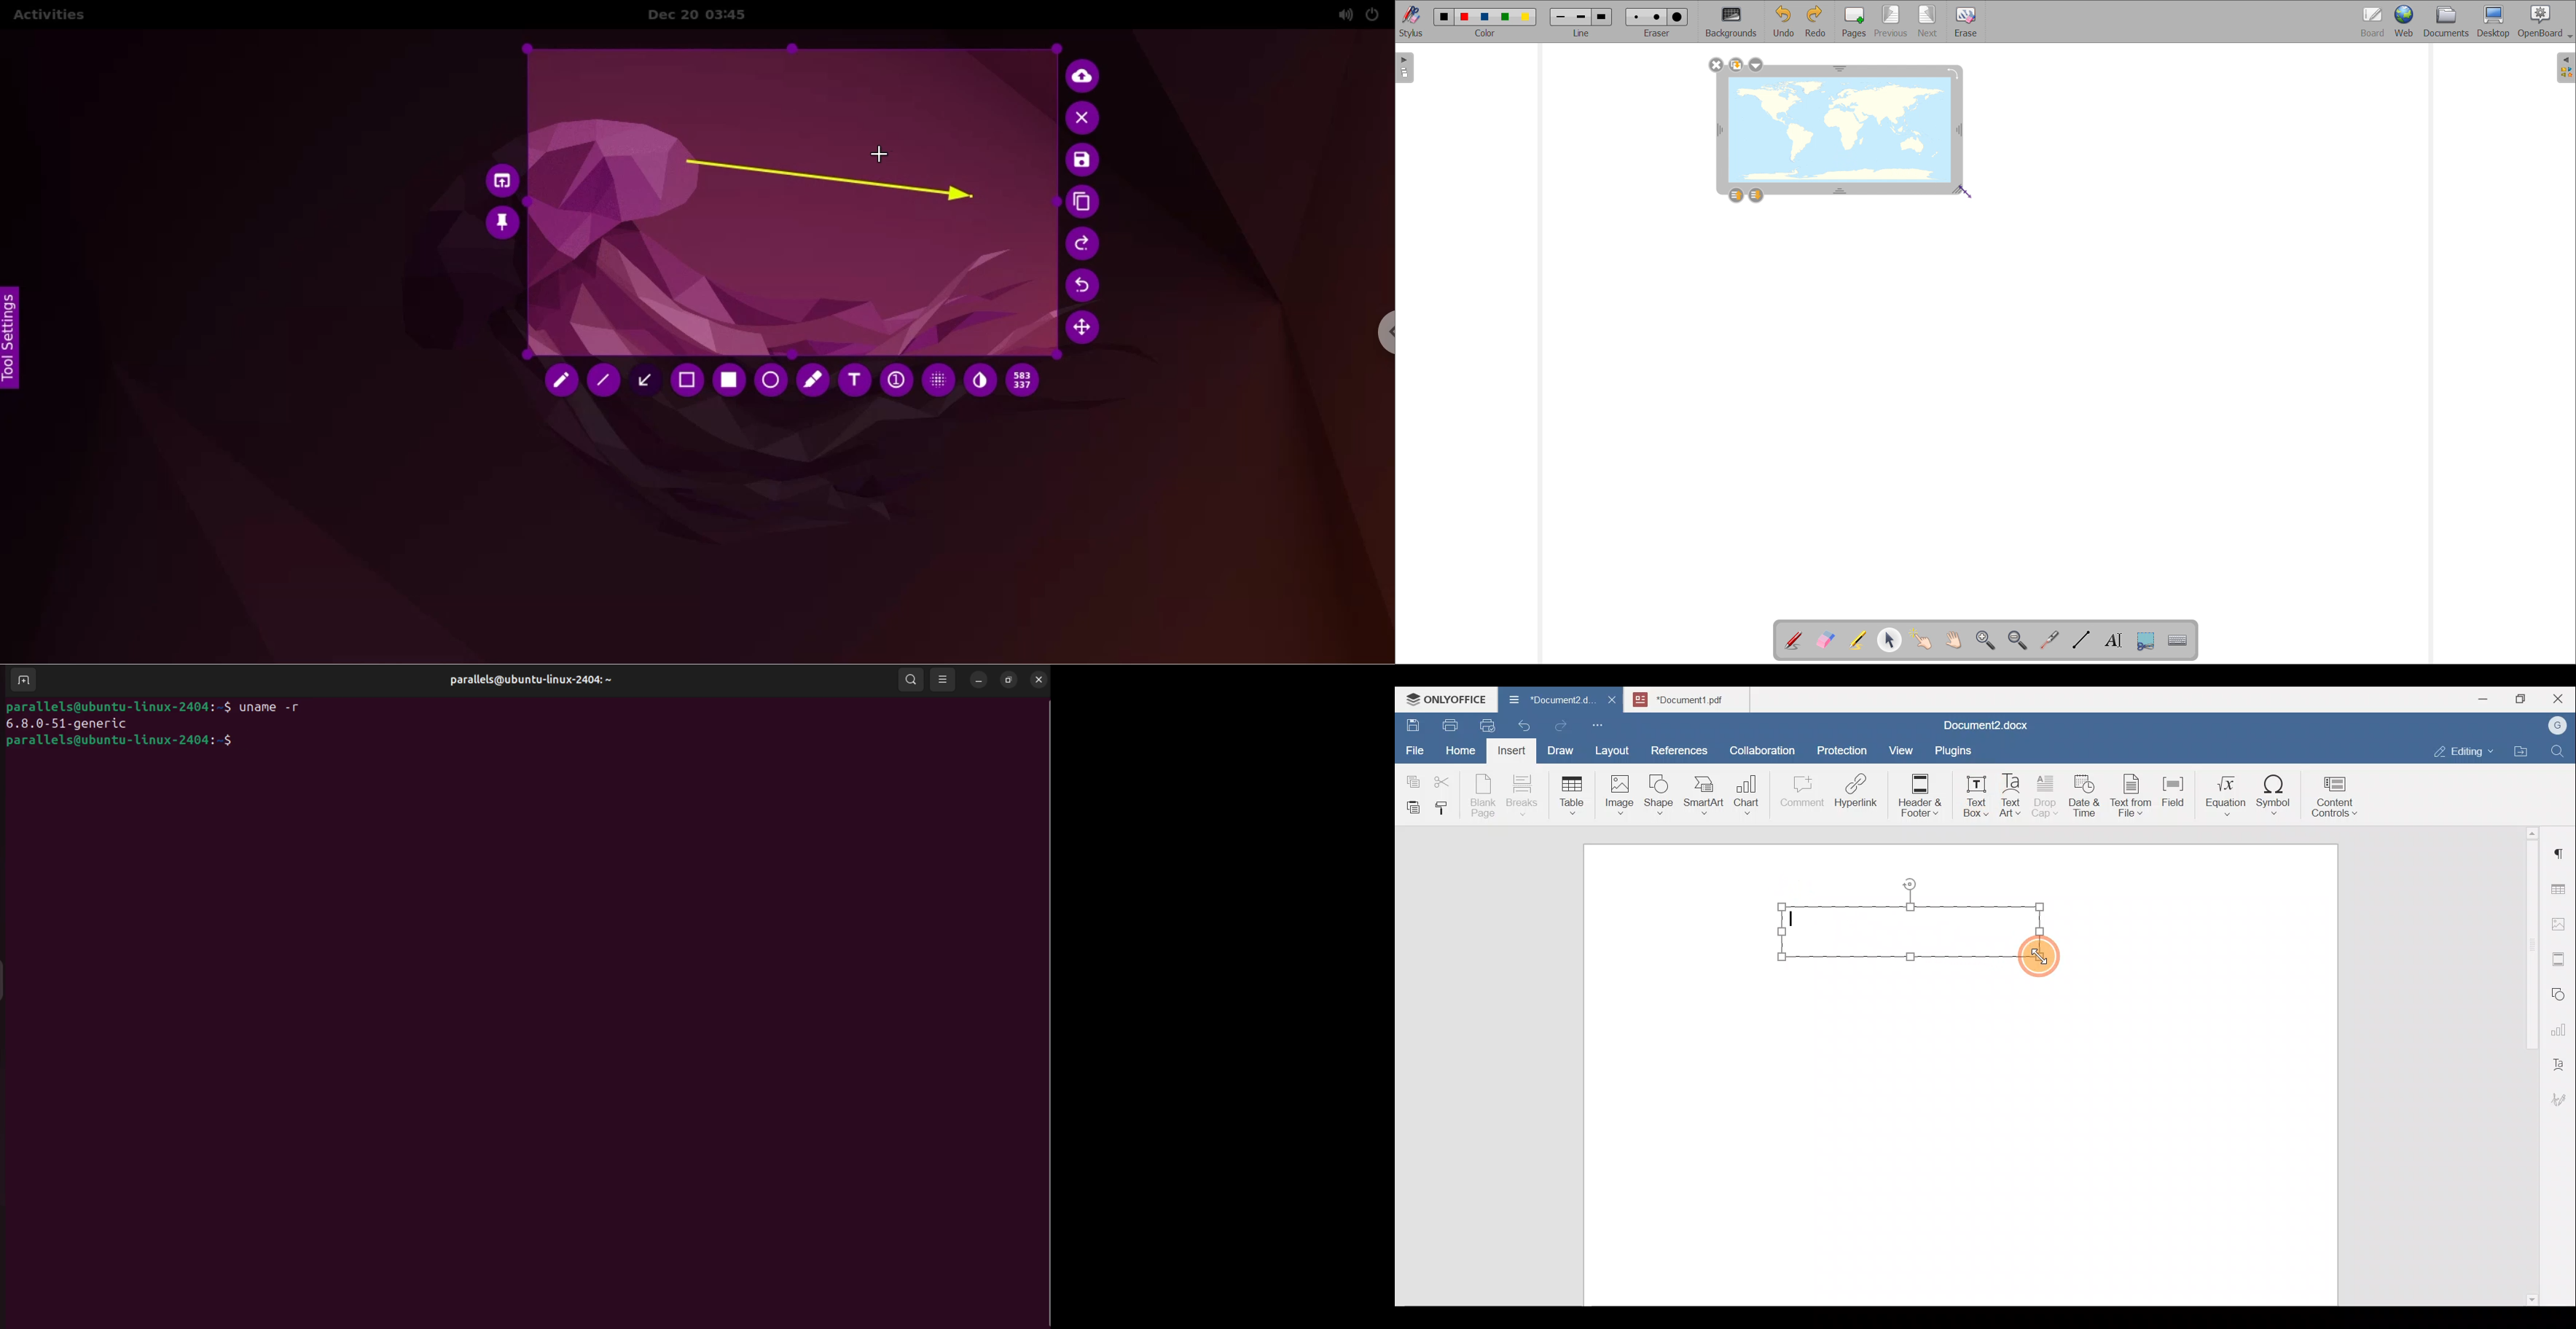 This screenshot has height=1344, width=2576. I want to click on Document name, so click(1983, 727).